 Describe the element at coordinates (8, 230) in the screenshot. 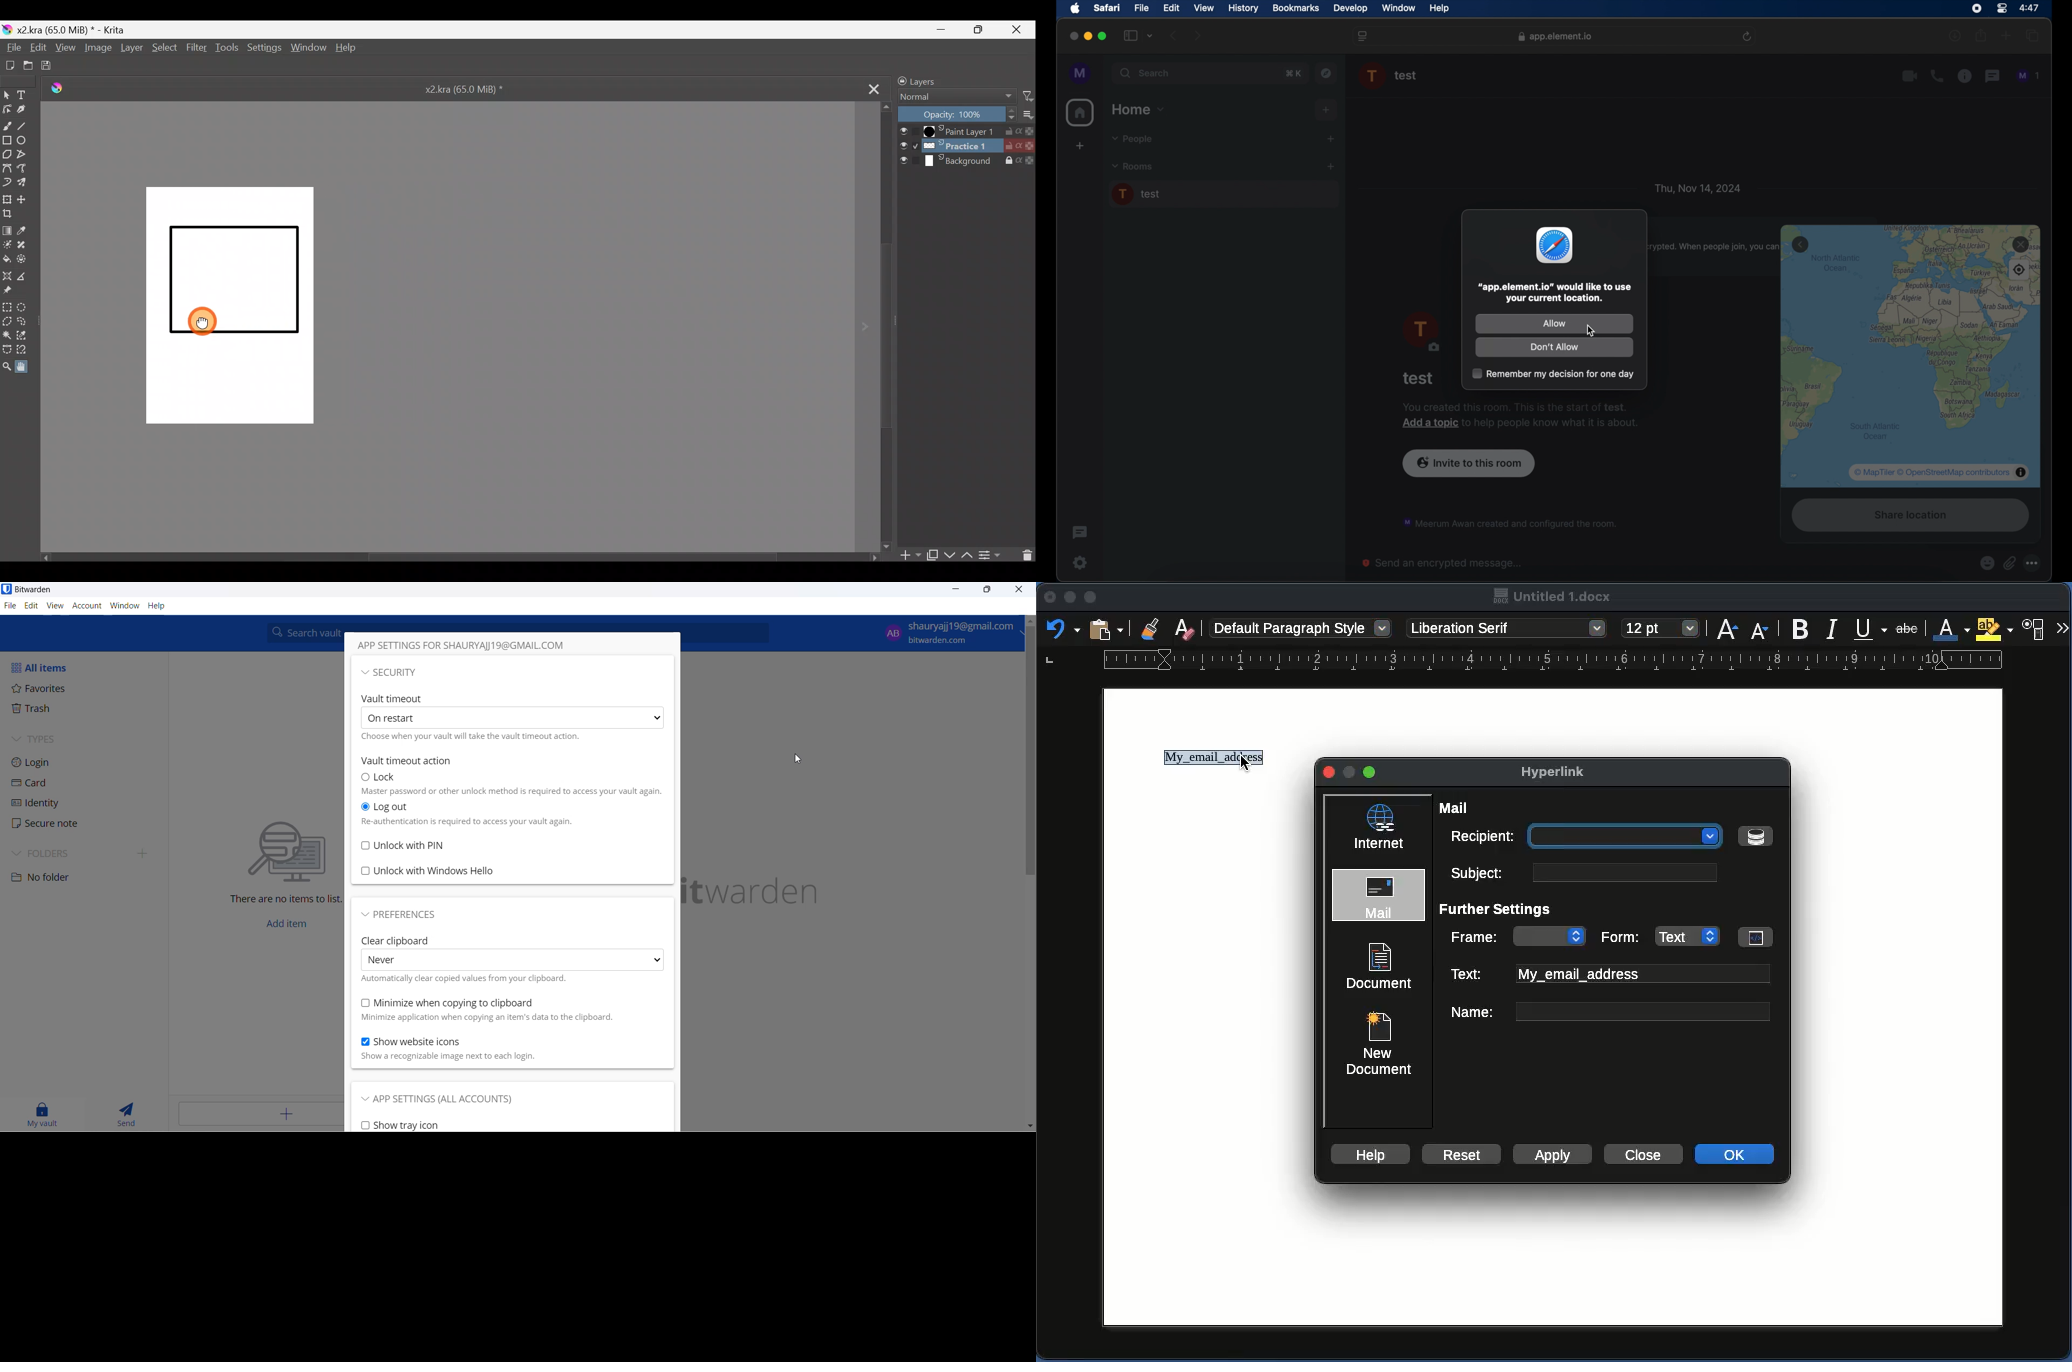

I see `Draw a gradient` at that location.